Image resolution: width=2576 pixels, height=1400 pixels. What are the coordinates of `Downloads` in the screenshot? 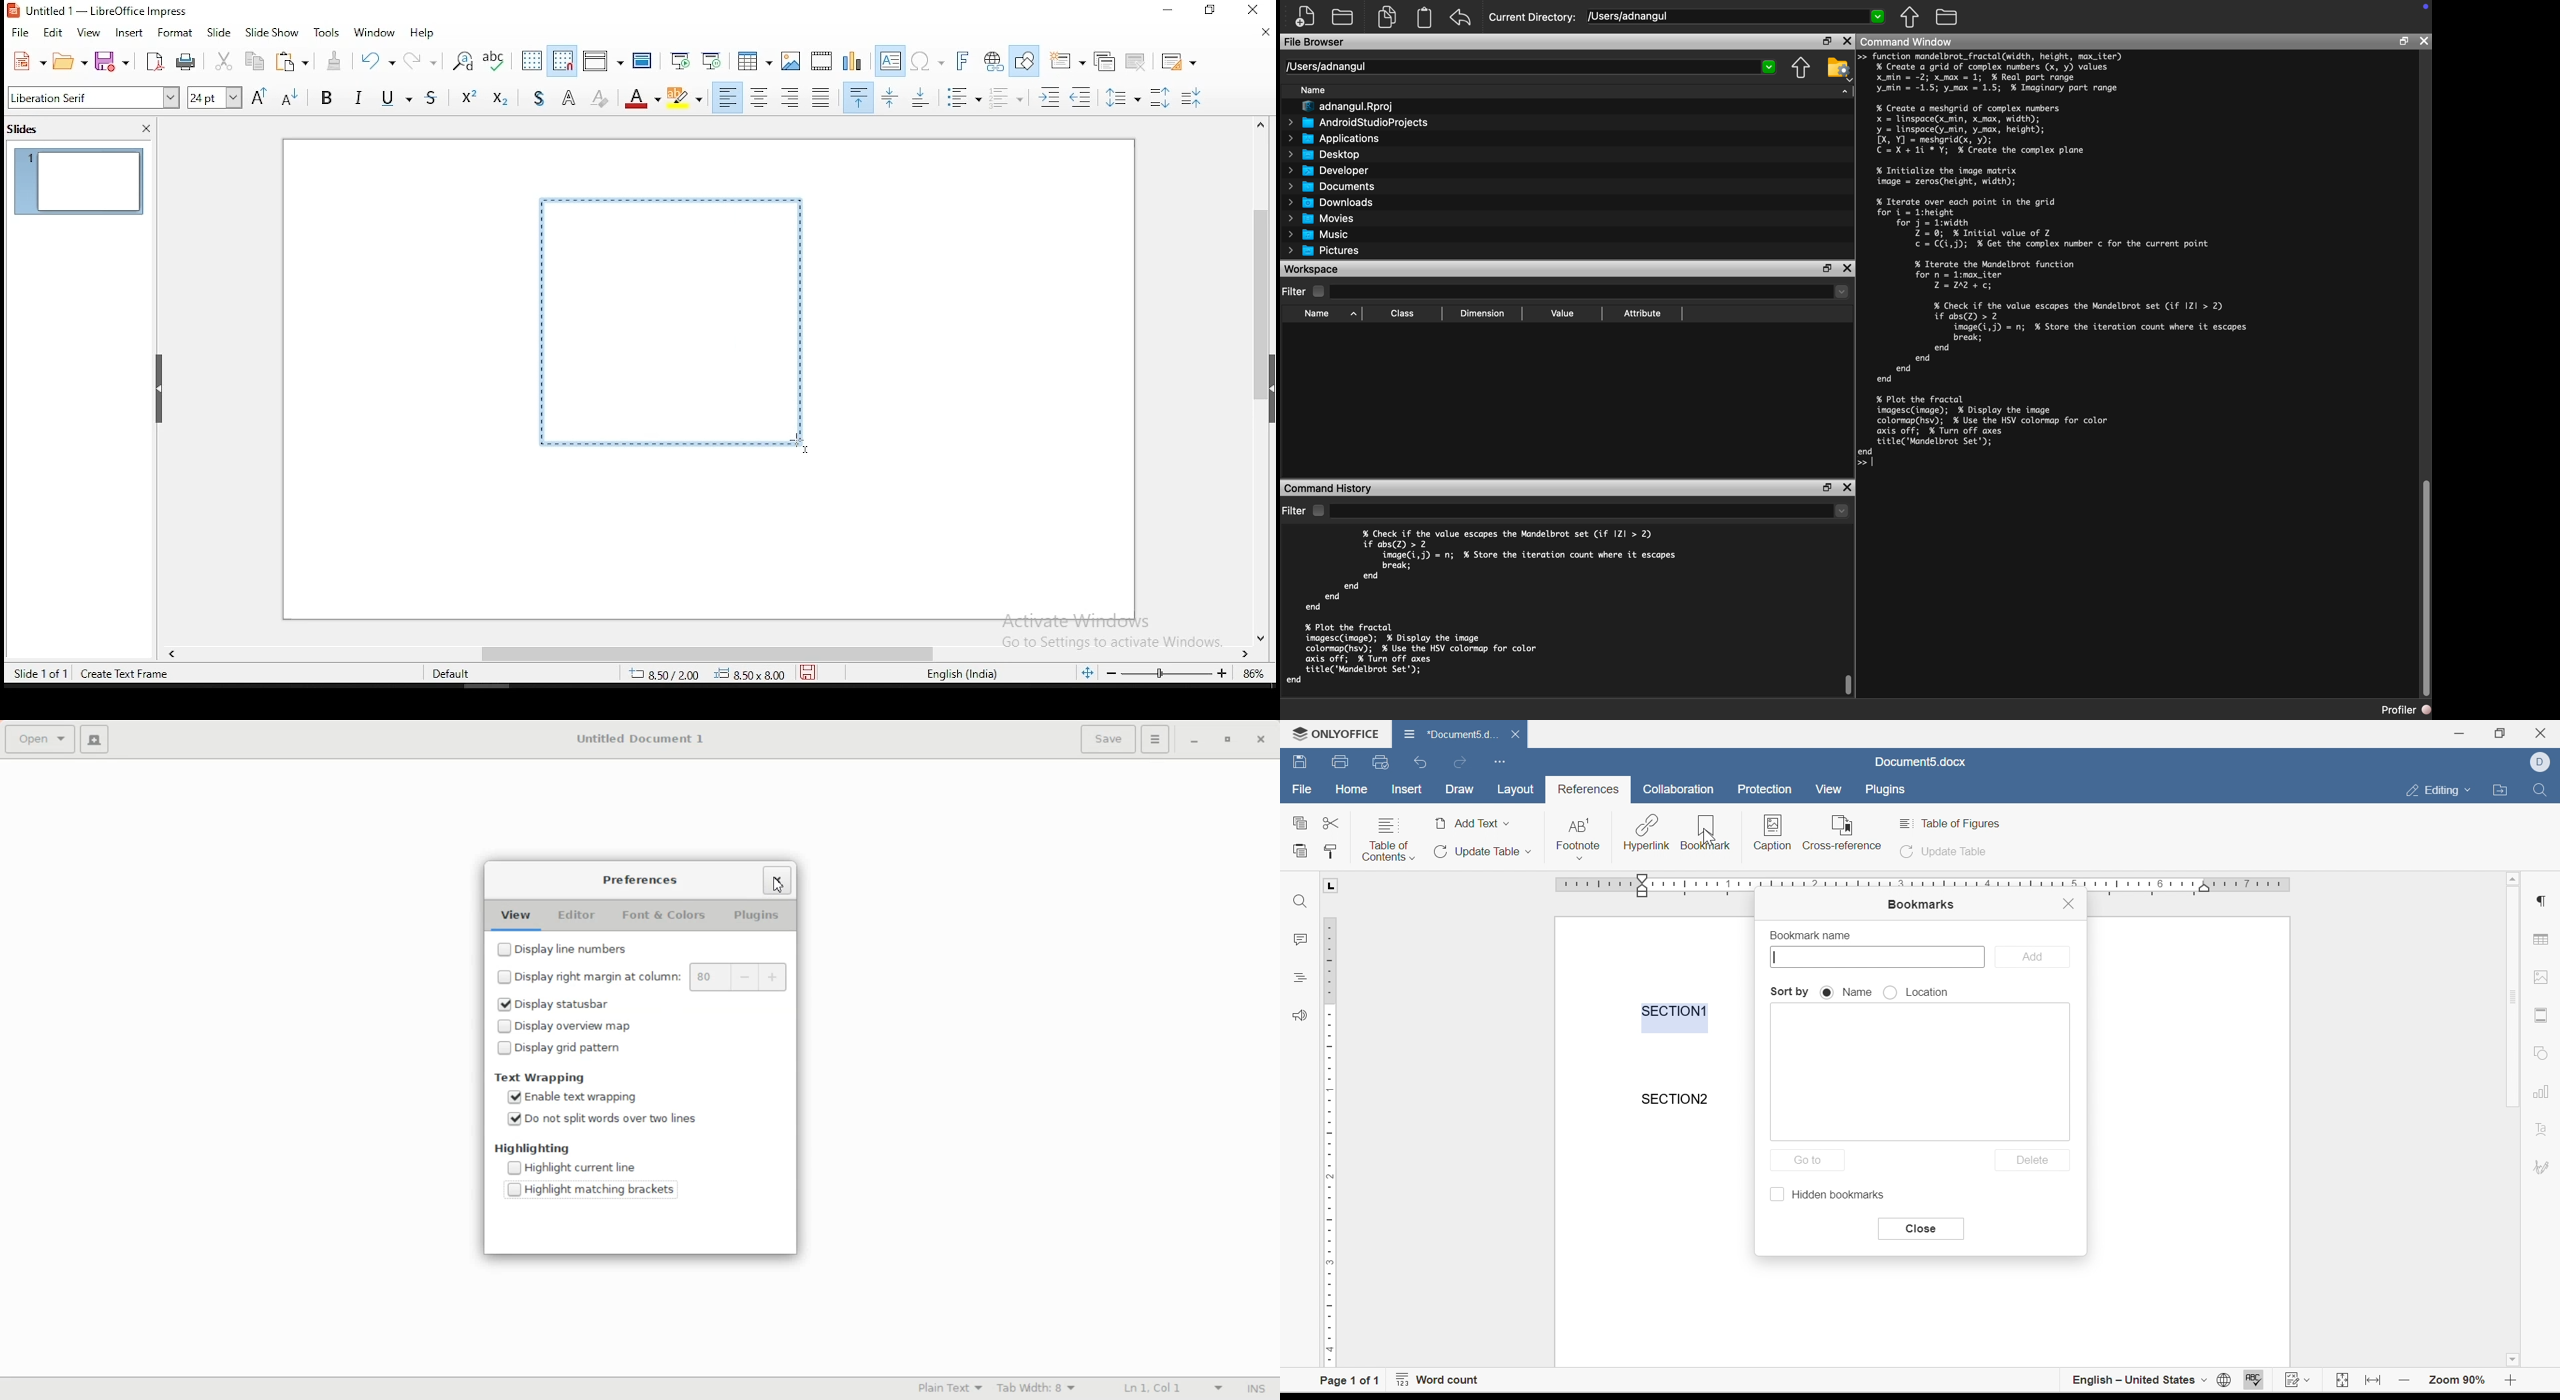 It's located at (1332, 202).